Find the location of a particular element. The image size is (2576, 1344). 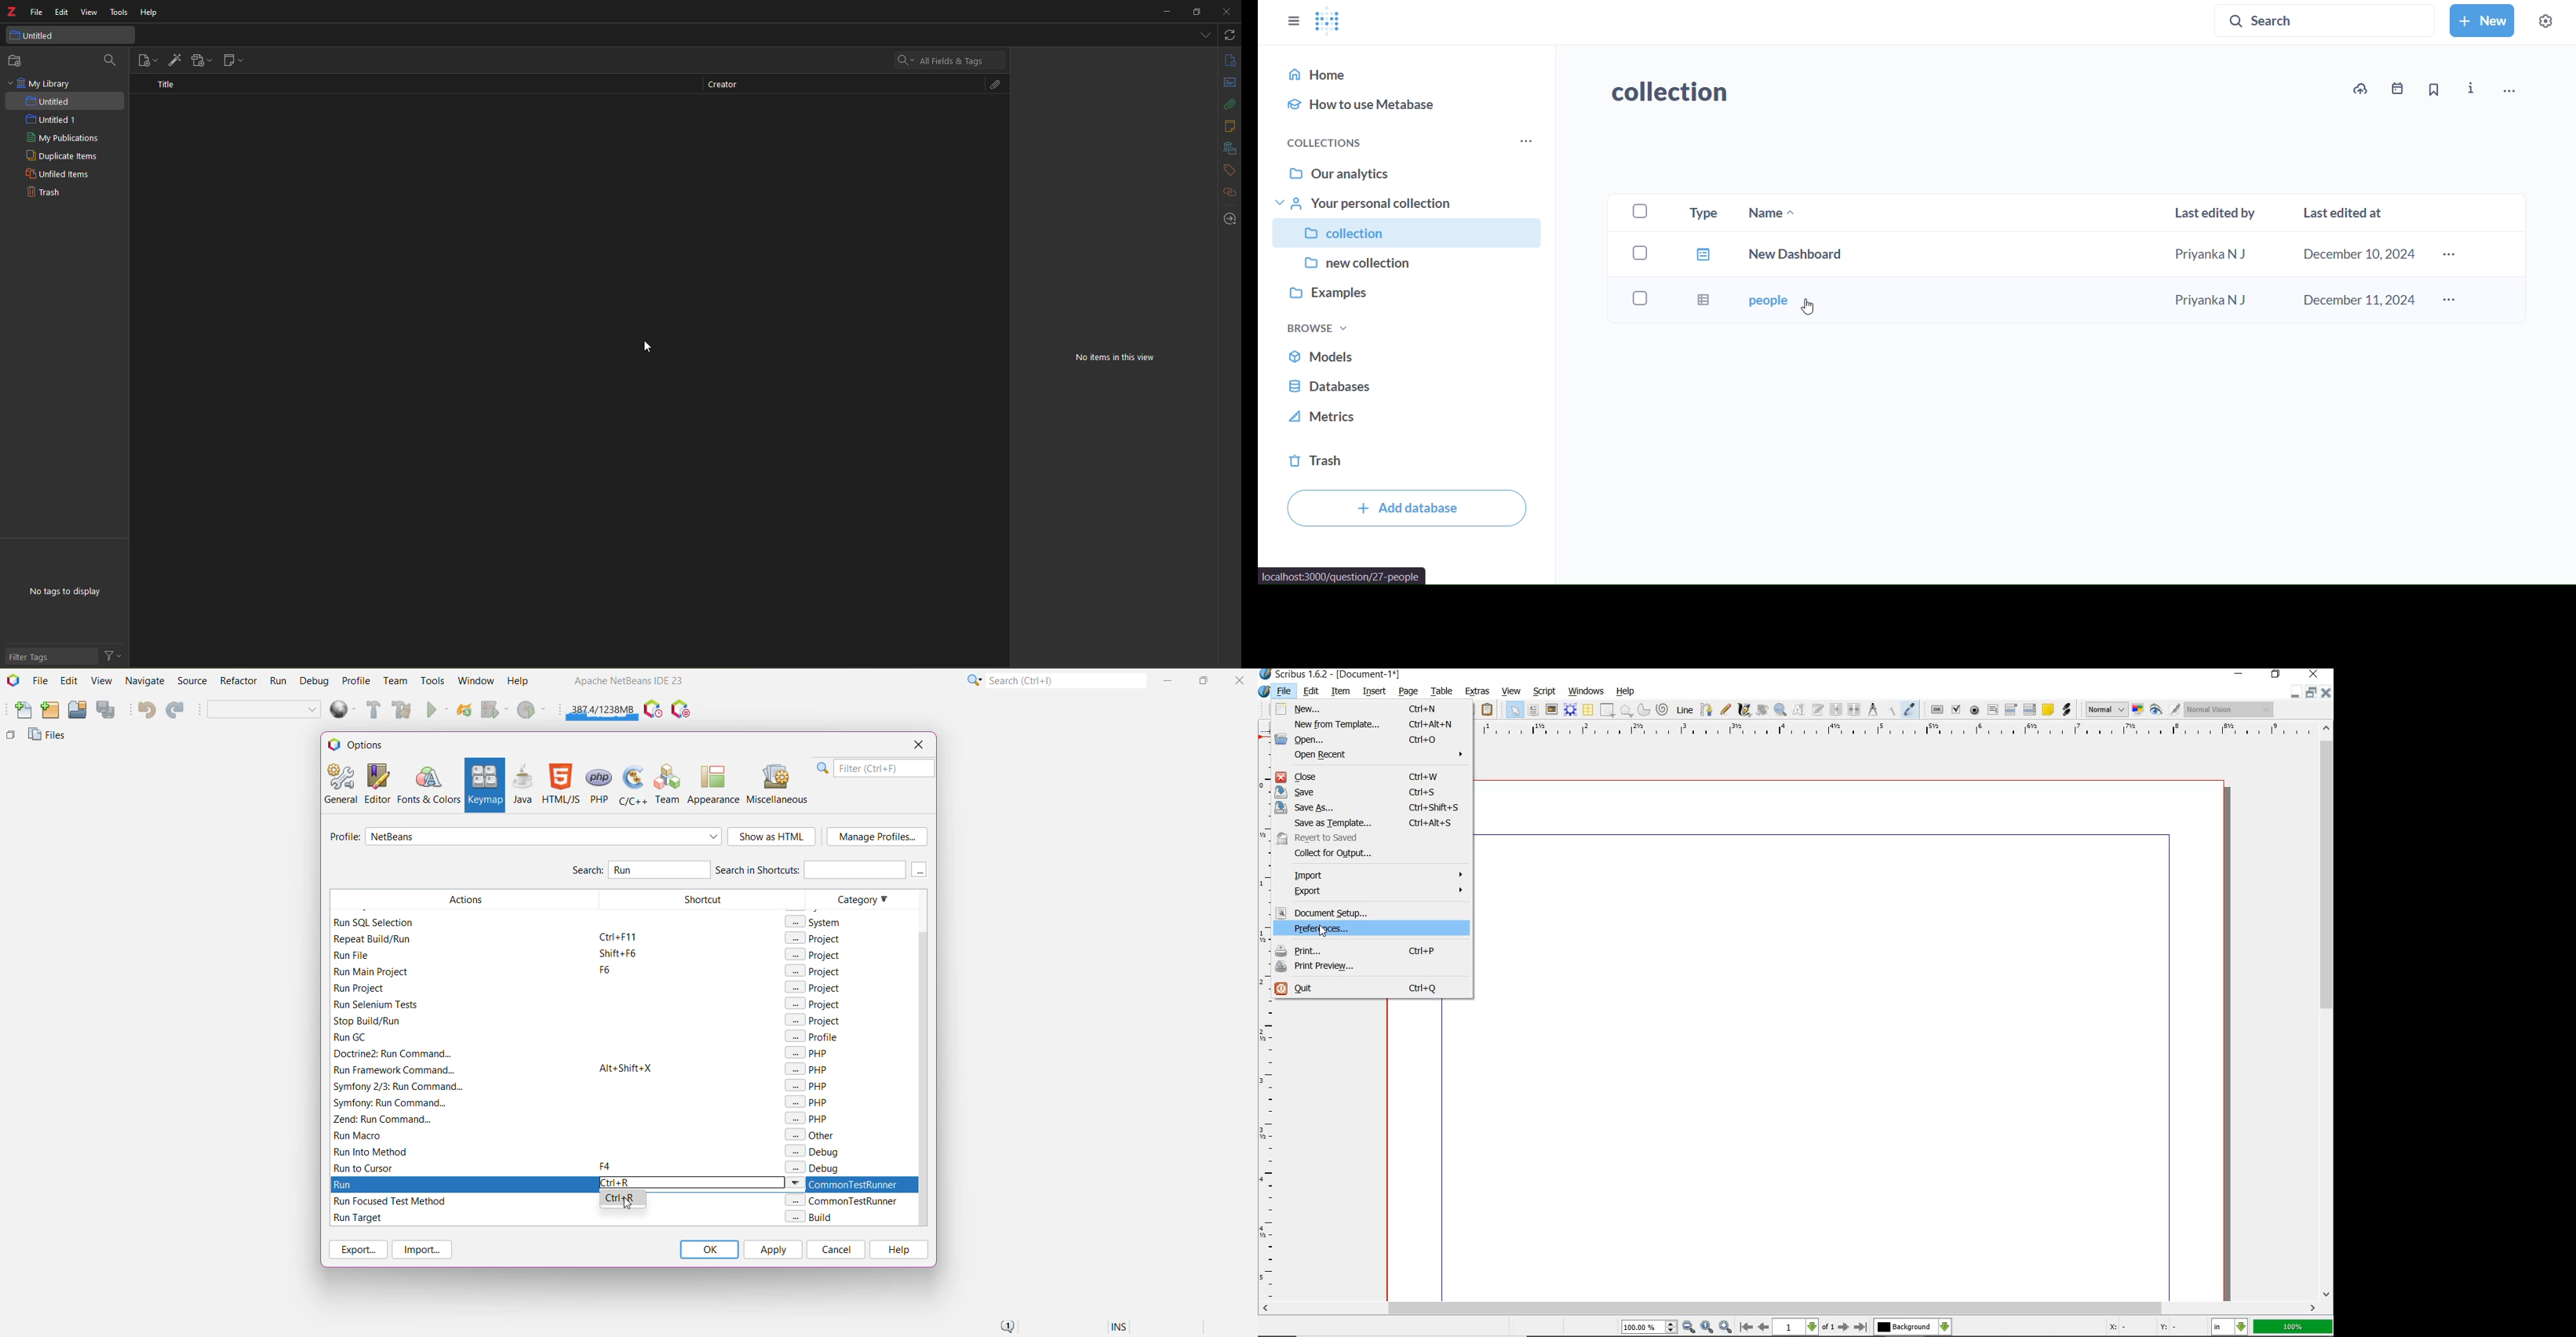

copy item properties is located at coordinates (1892, 710).